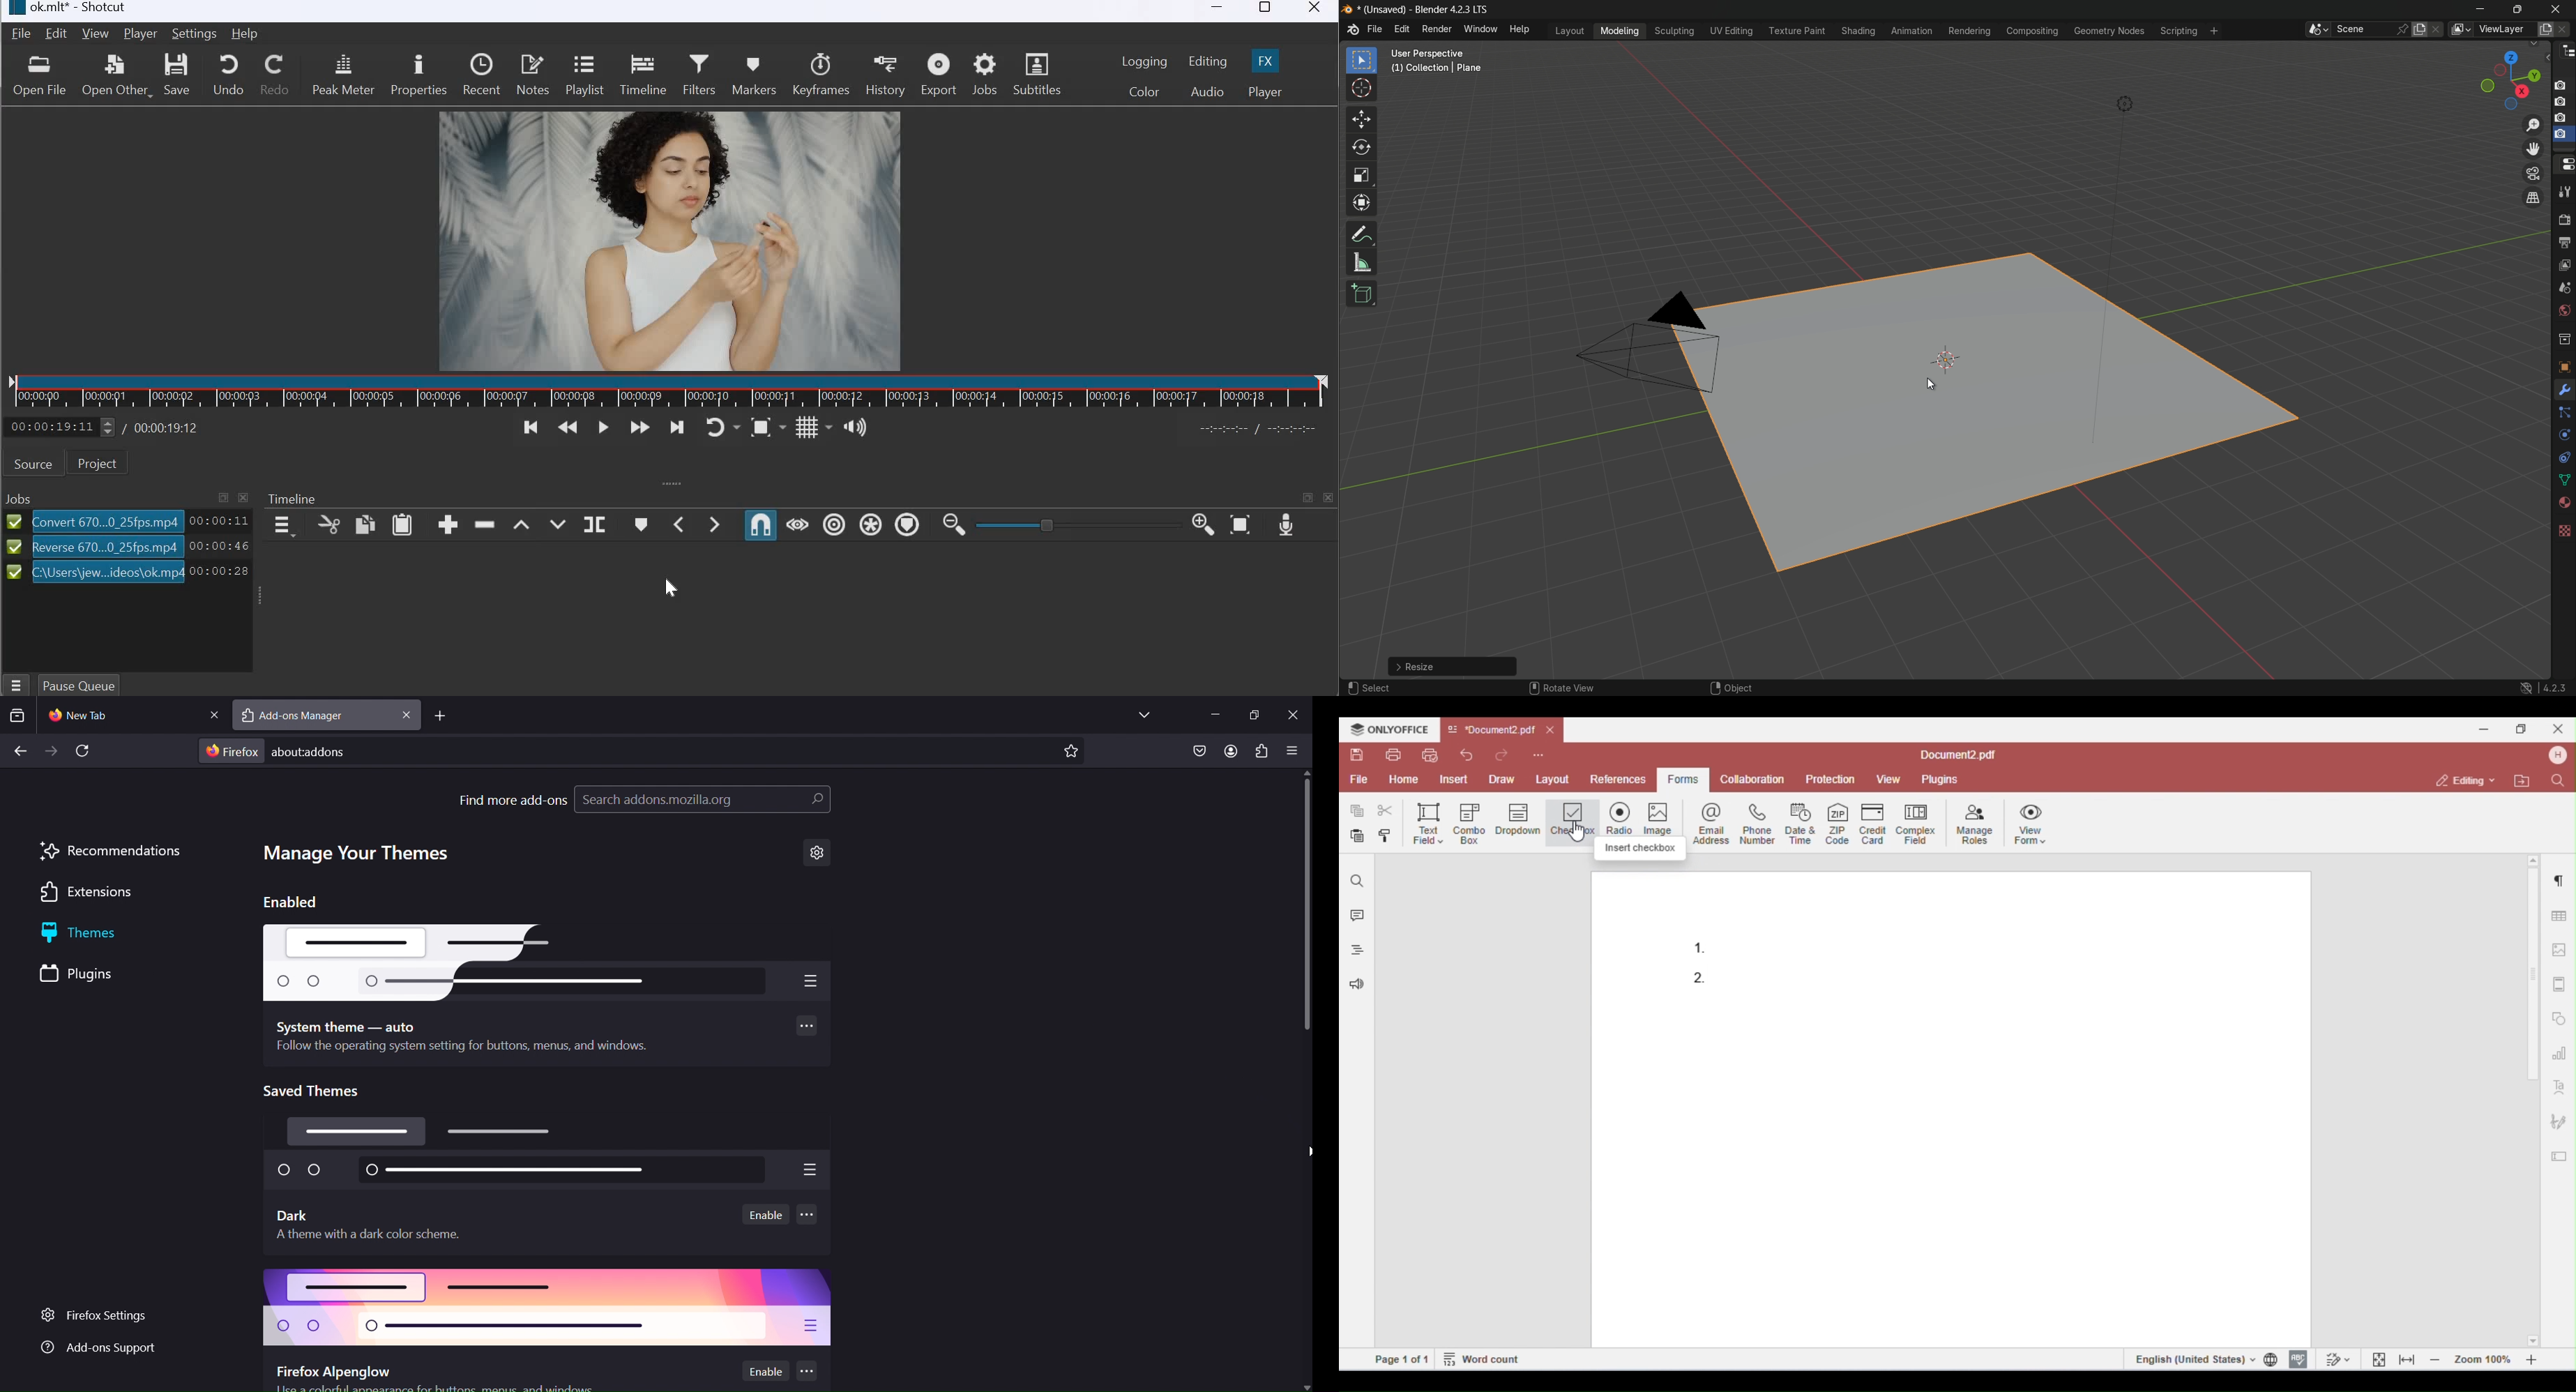  What do you see at coordinates (319, 1091) in the screenshot?
I see `saved themes` at bounding box center [319, 1091].